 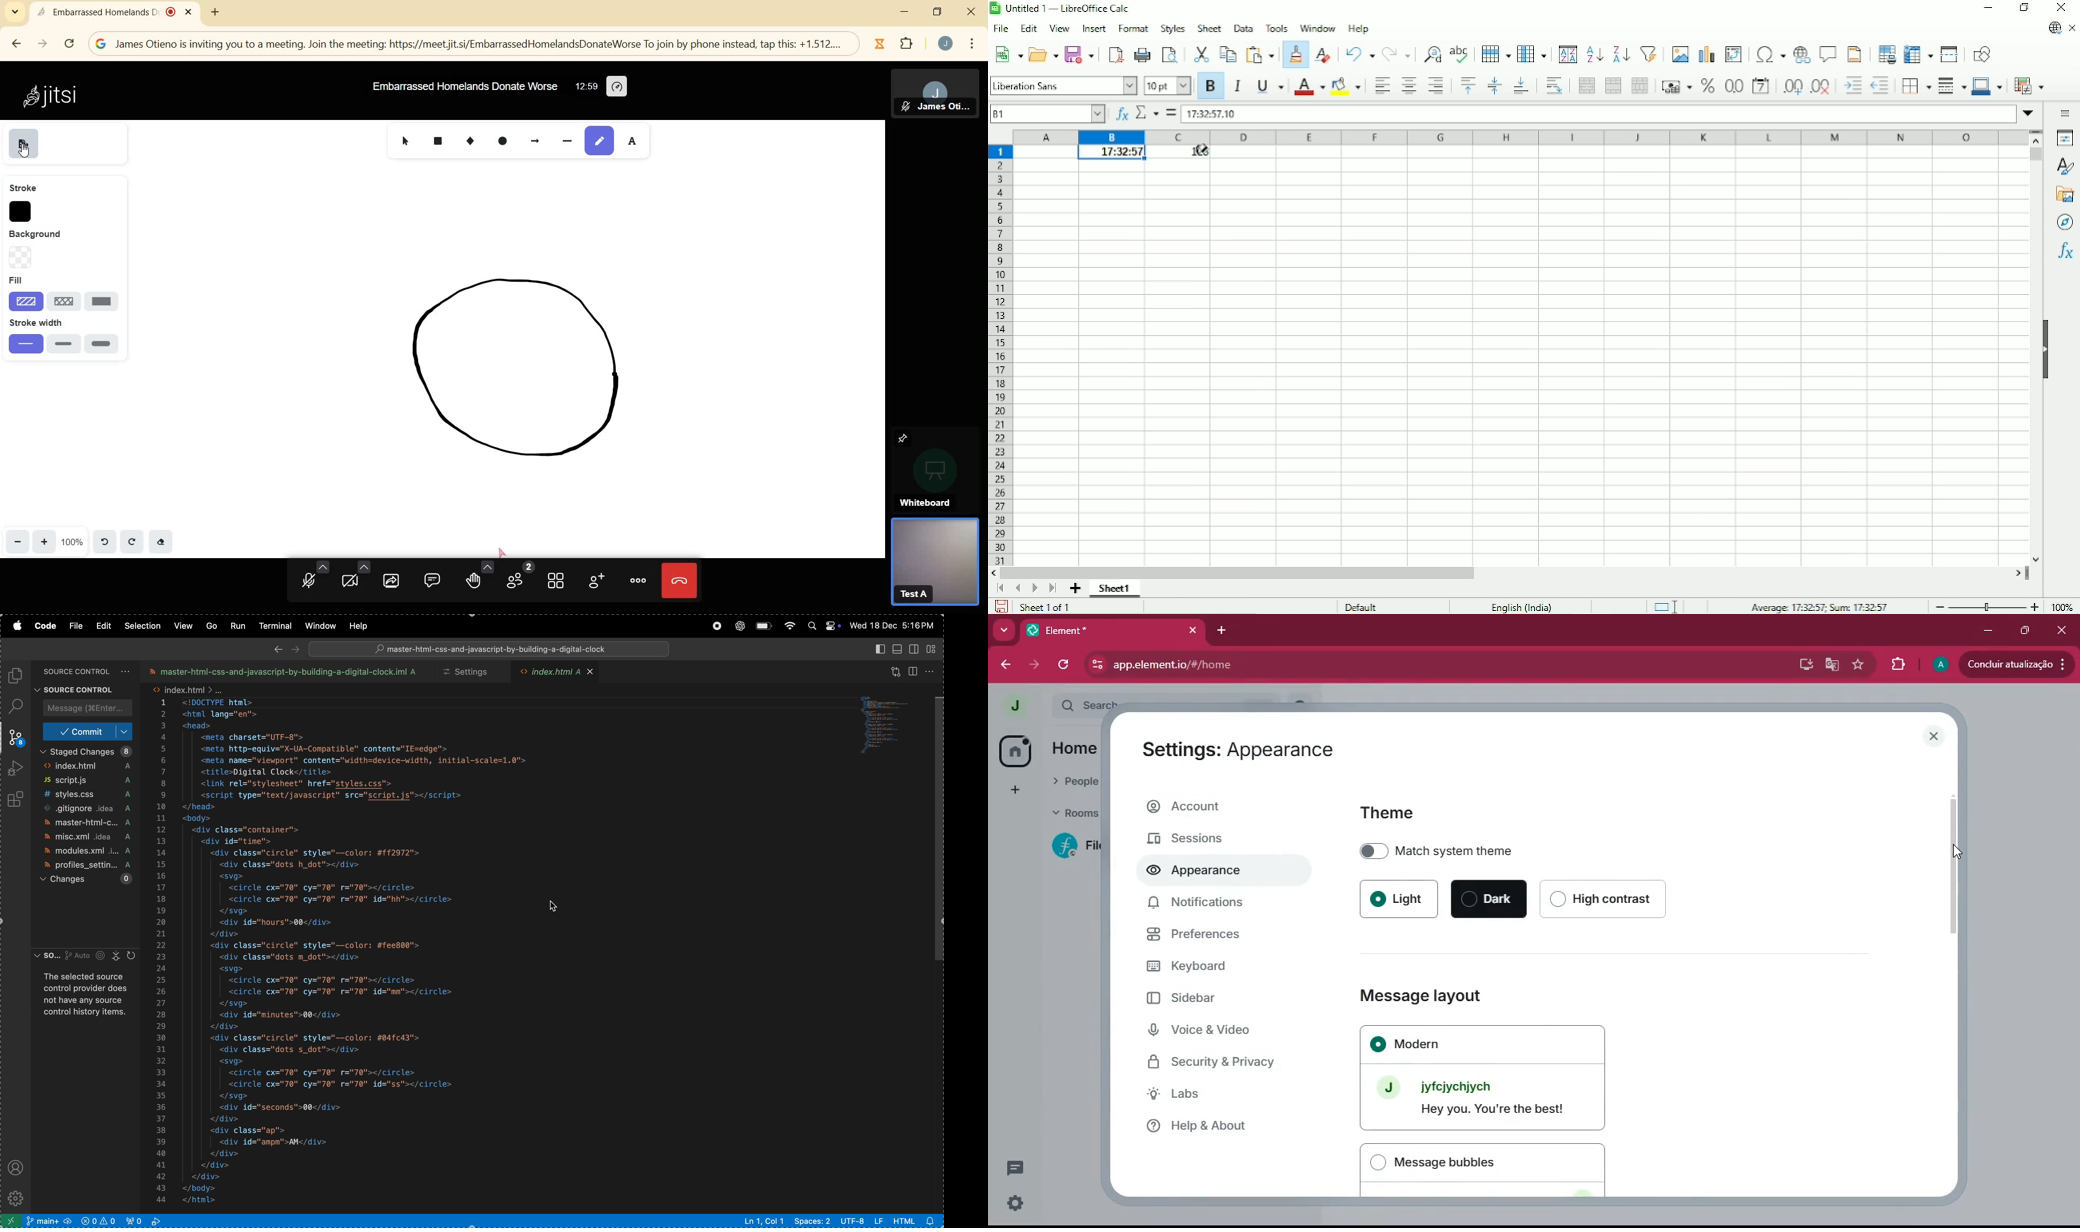 What do you see at coordinates (1437, 86) in the screenshot?
I see `Align right` at bounding box center [1437, 86].